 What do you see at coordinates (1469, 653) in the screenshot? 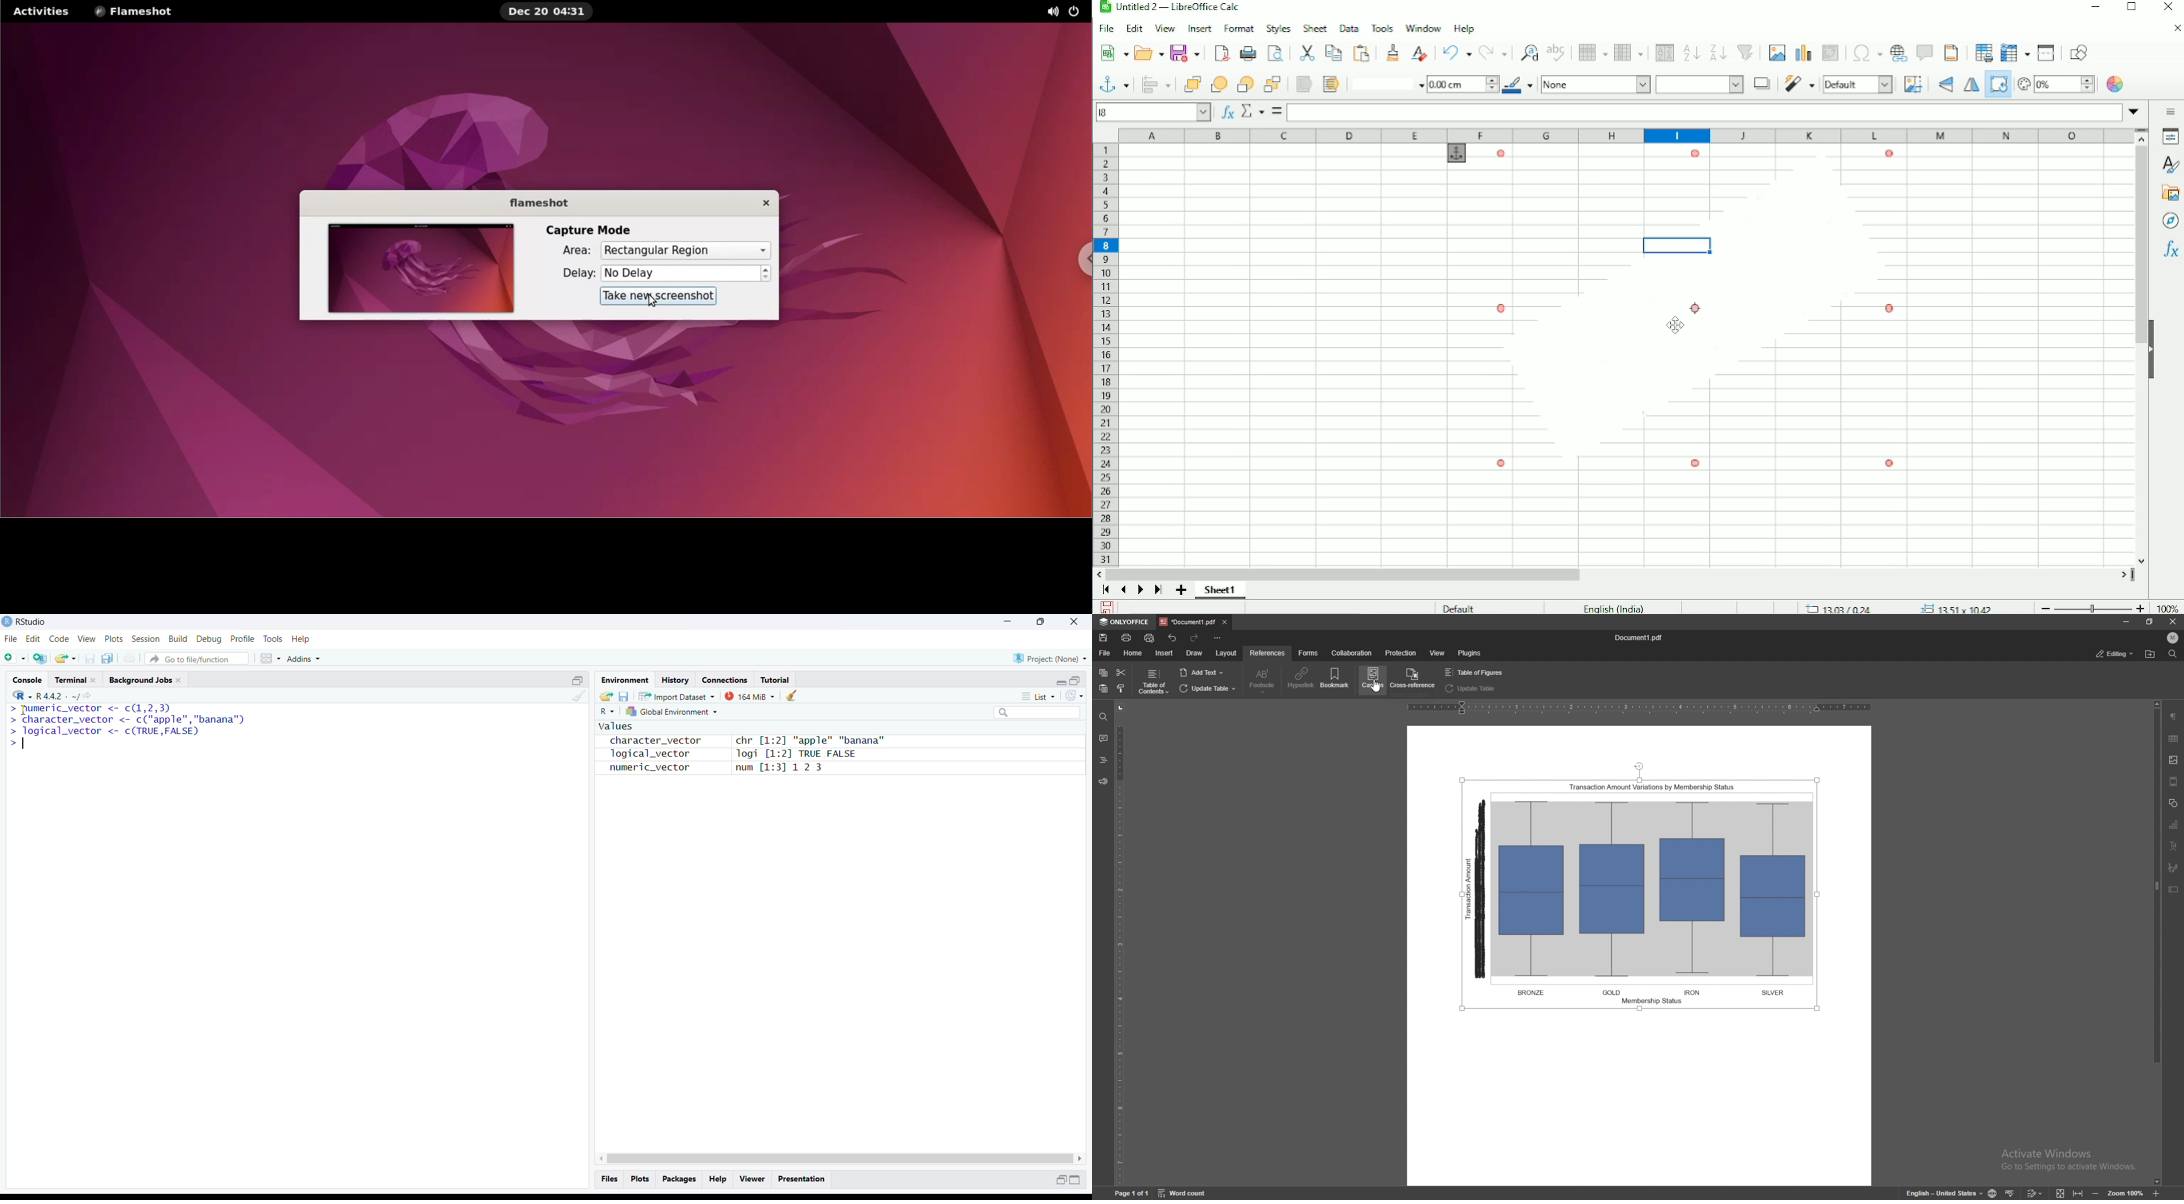
I see `plugins` at bounding box center [1469, 653].